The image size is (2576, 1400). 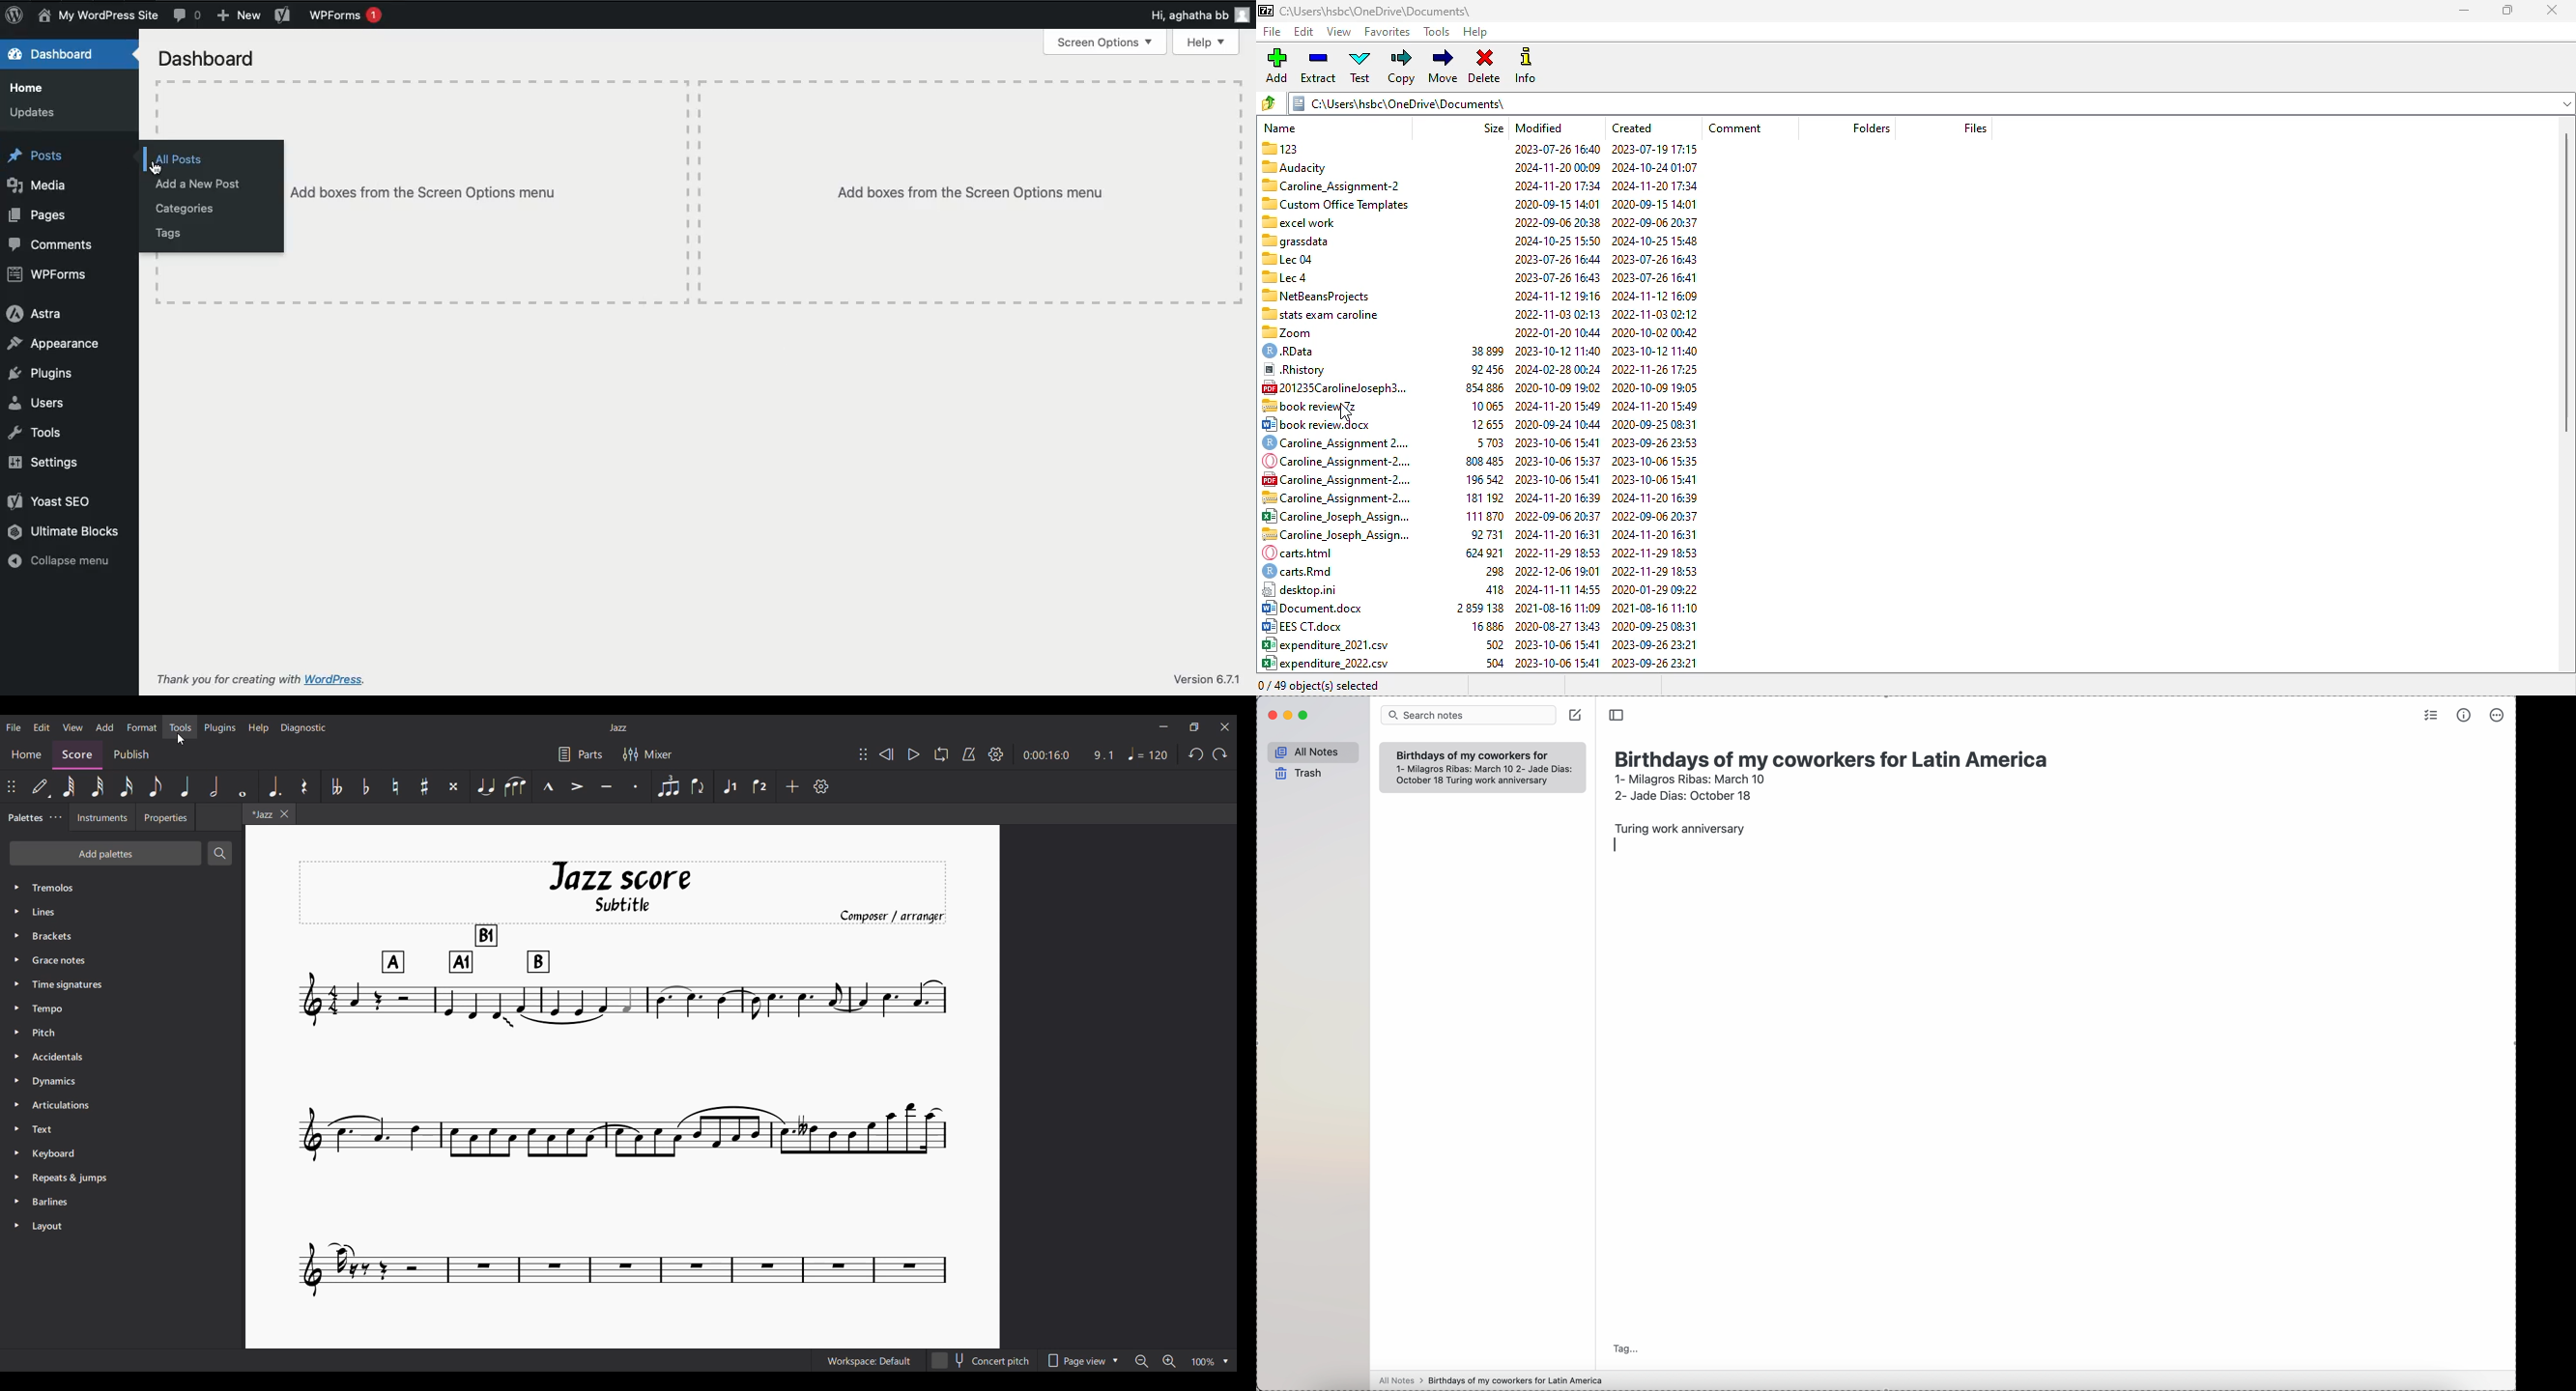 I want to click on Settings, so click(x=46, y=461).